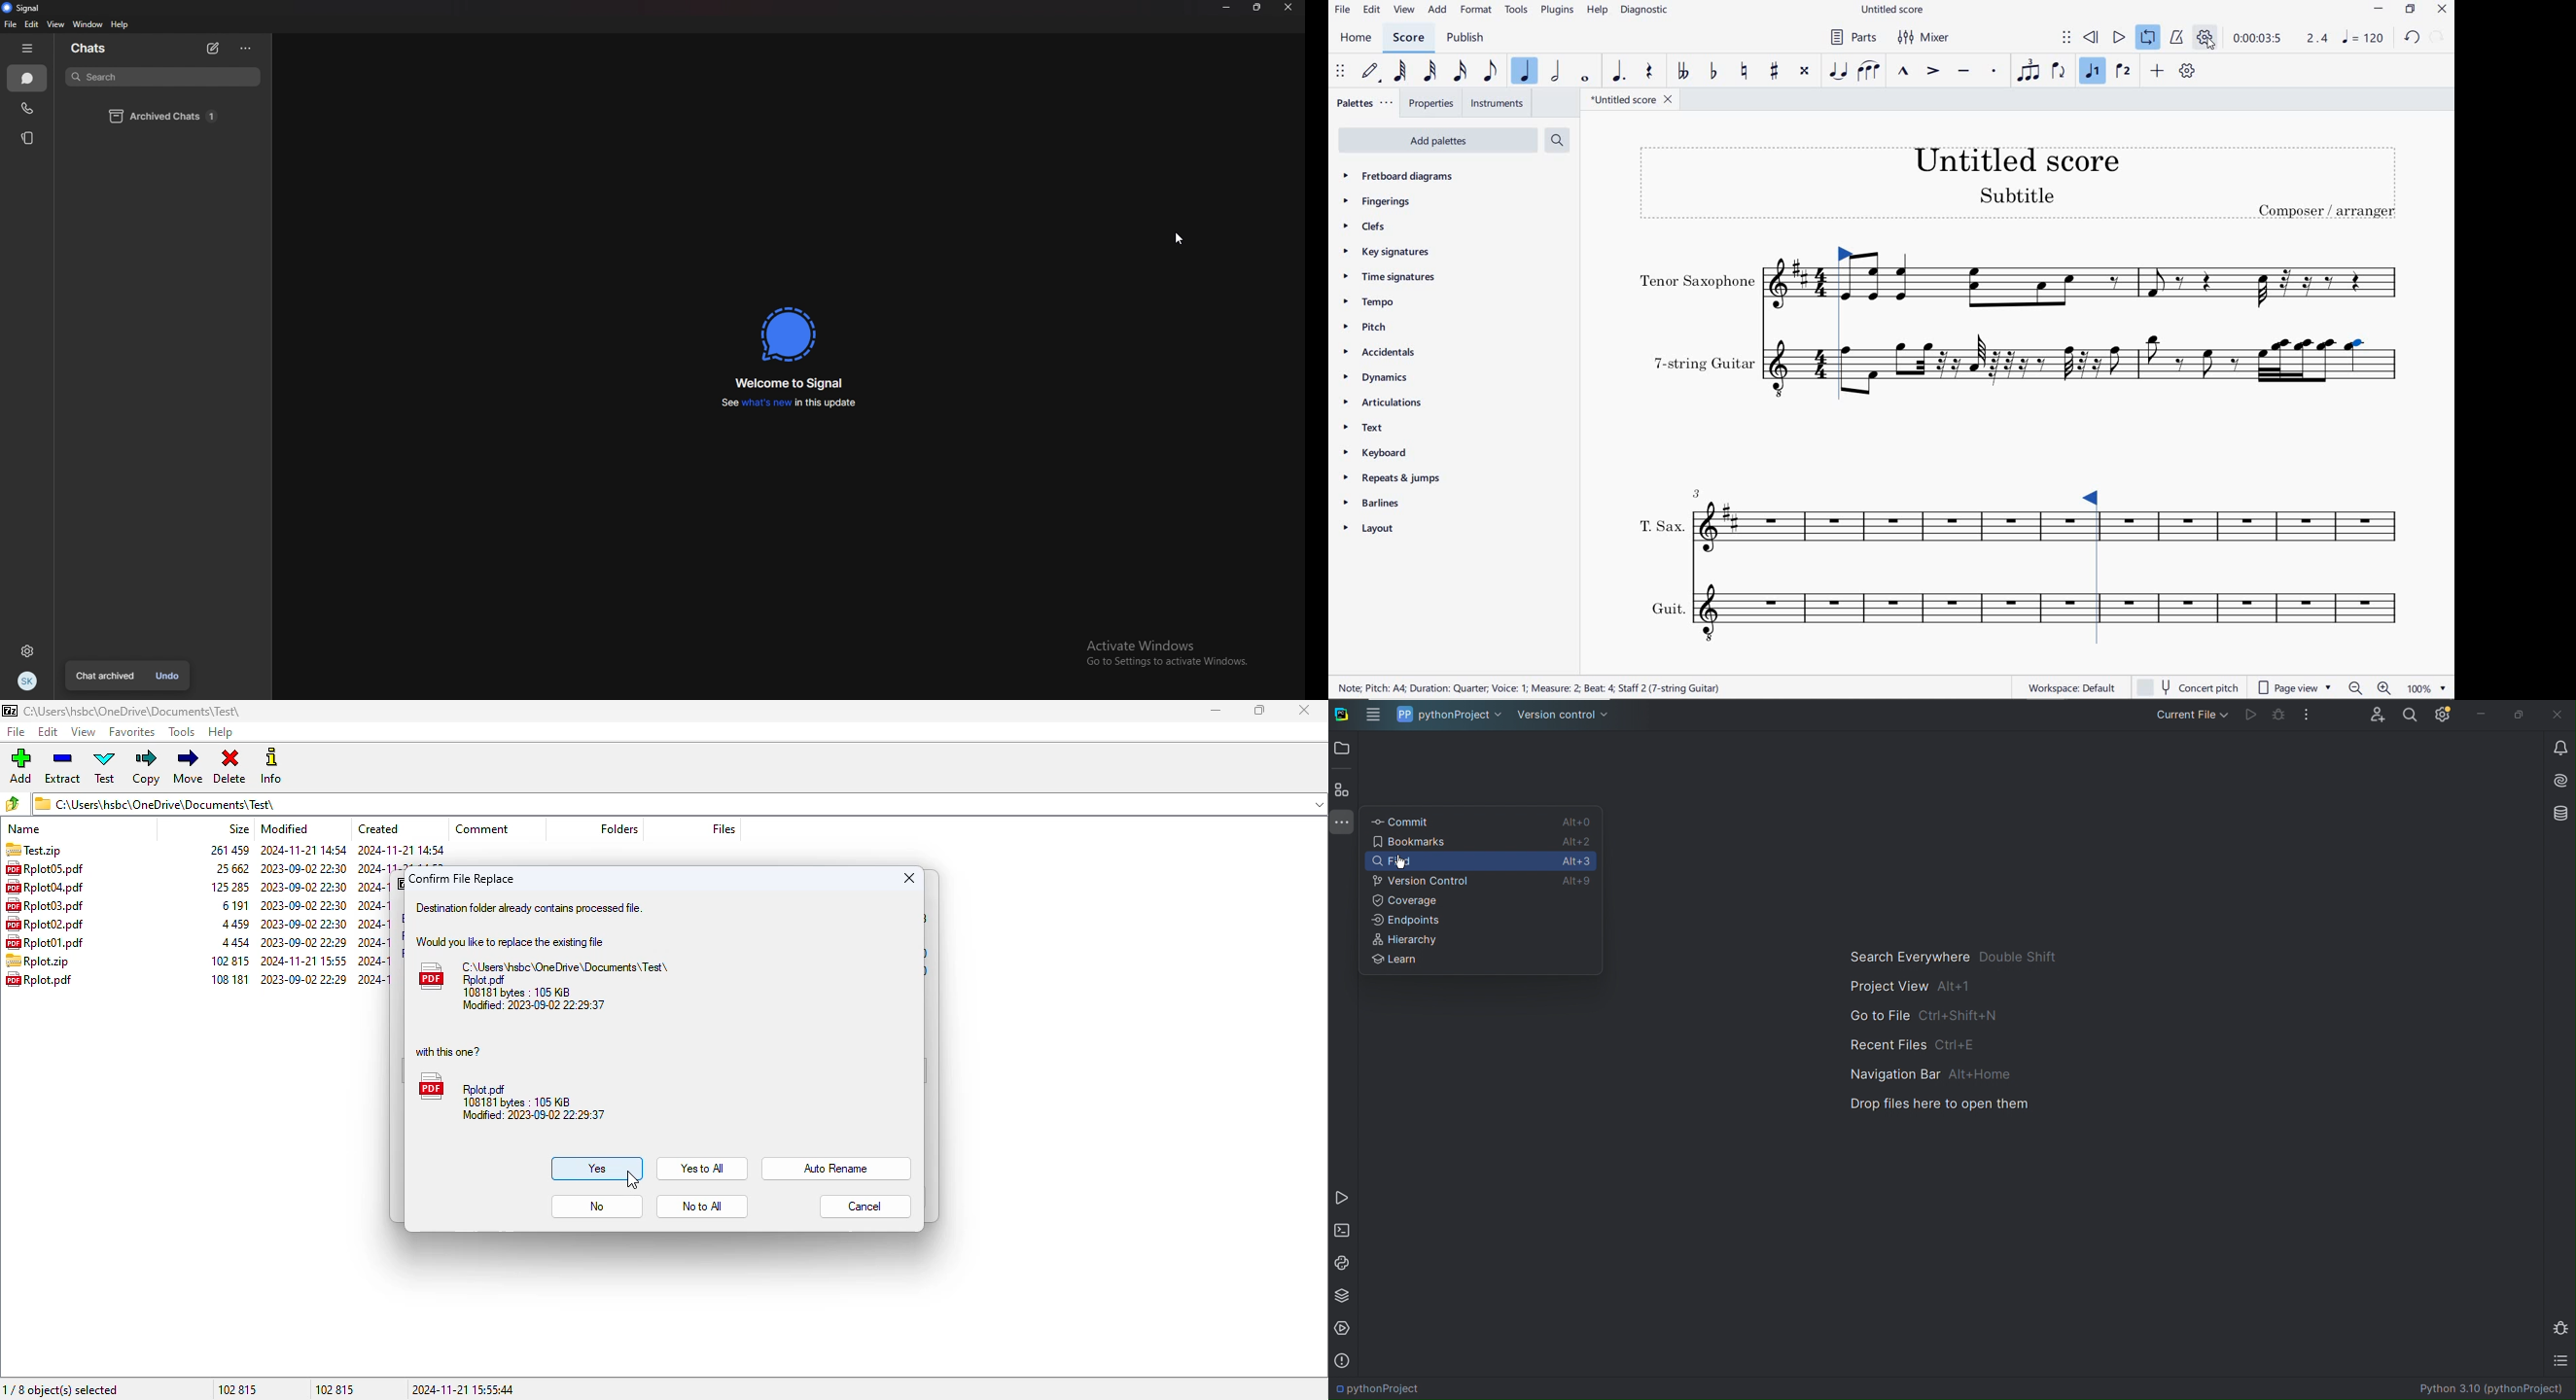 Image resolution: width=2576 pixels, height=1400 pixels. I want to click on INSTRUMENT: 7-STRING GUITAR, so click(2106, 366).